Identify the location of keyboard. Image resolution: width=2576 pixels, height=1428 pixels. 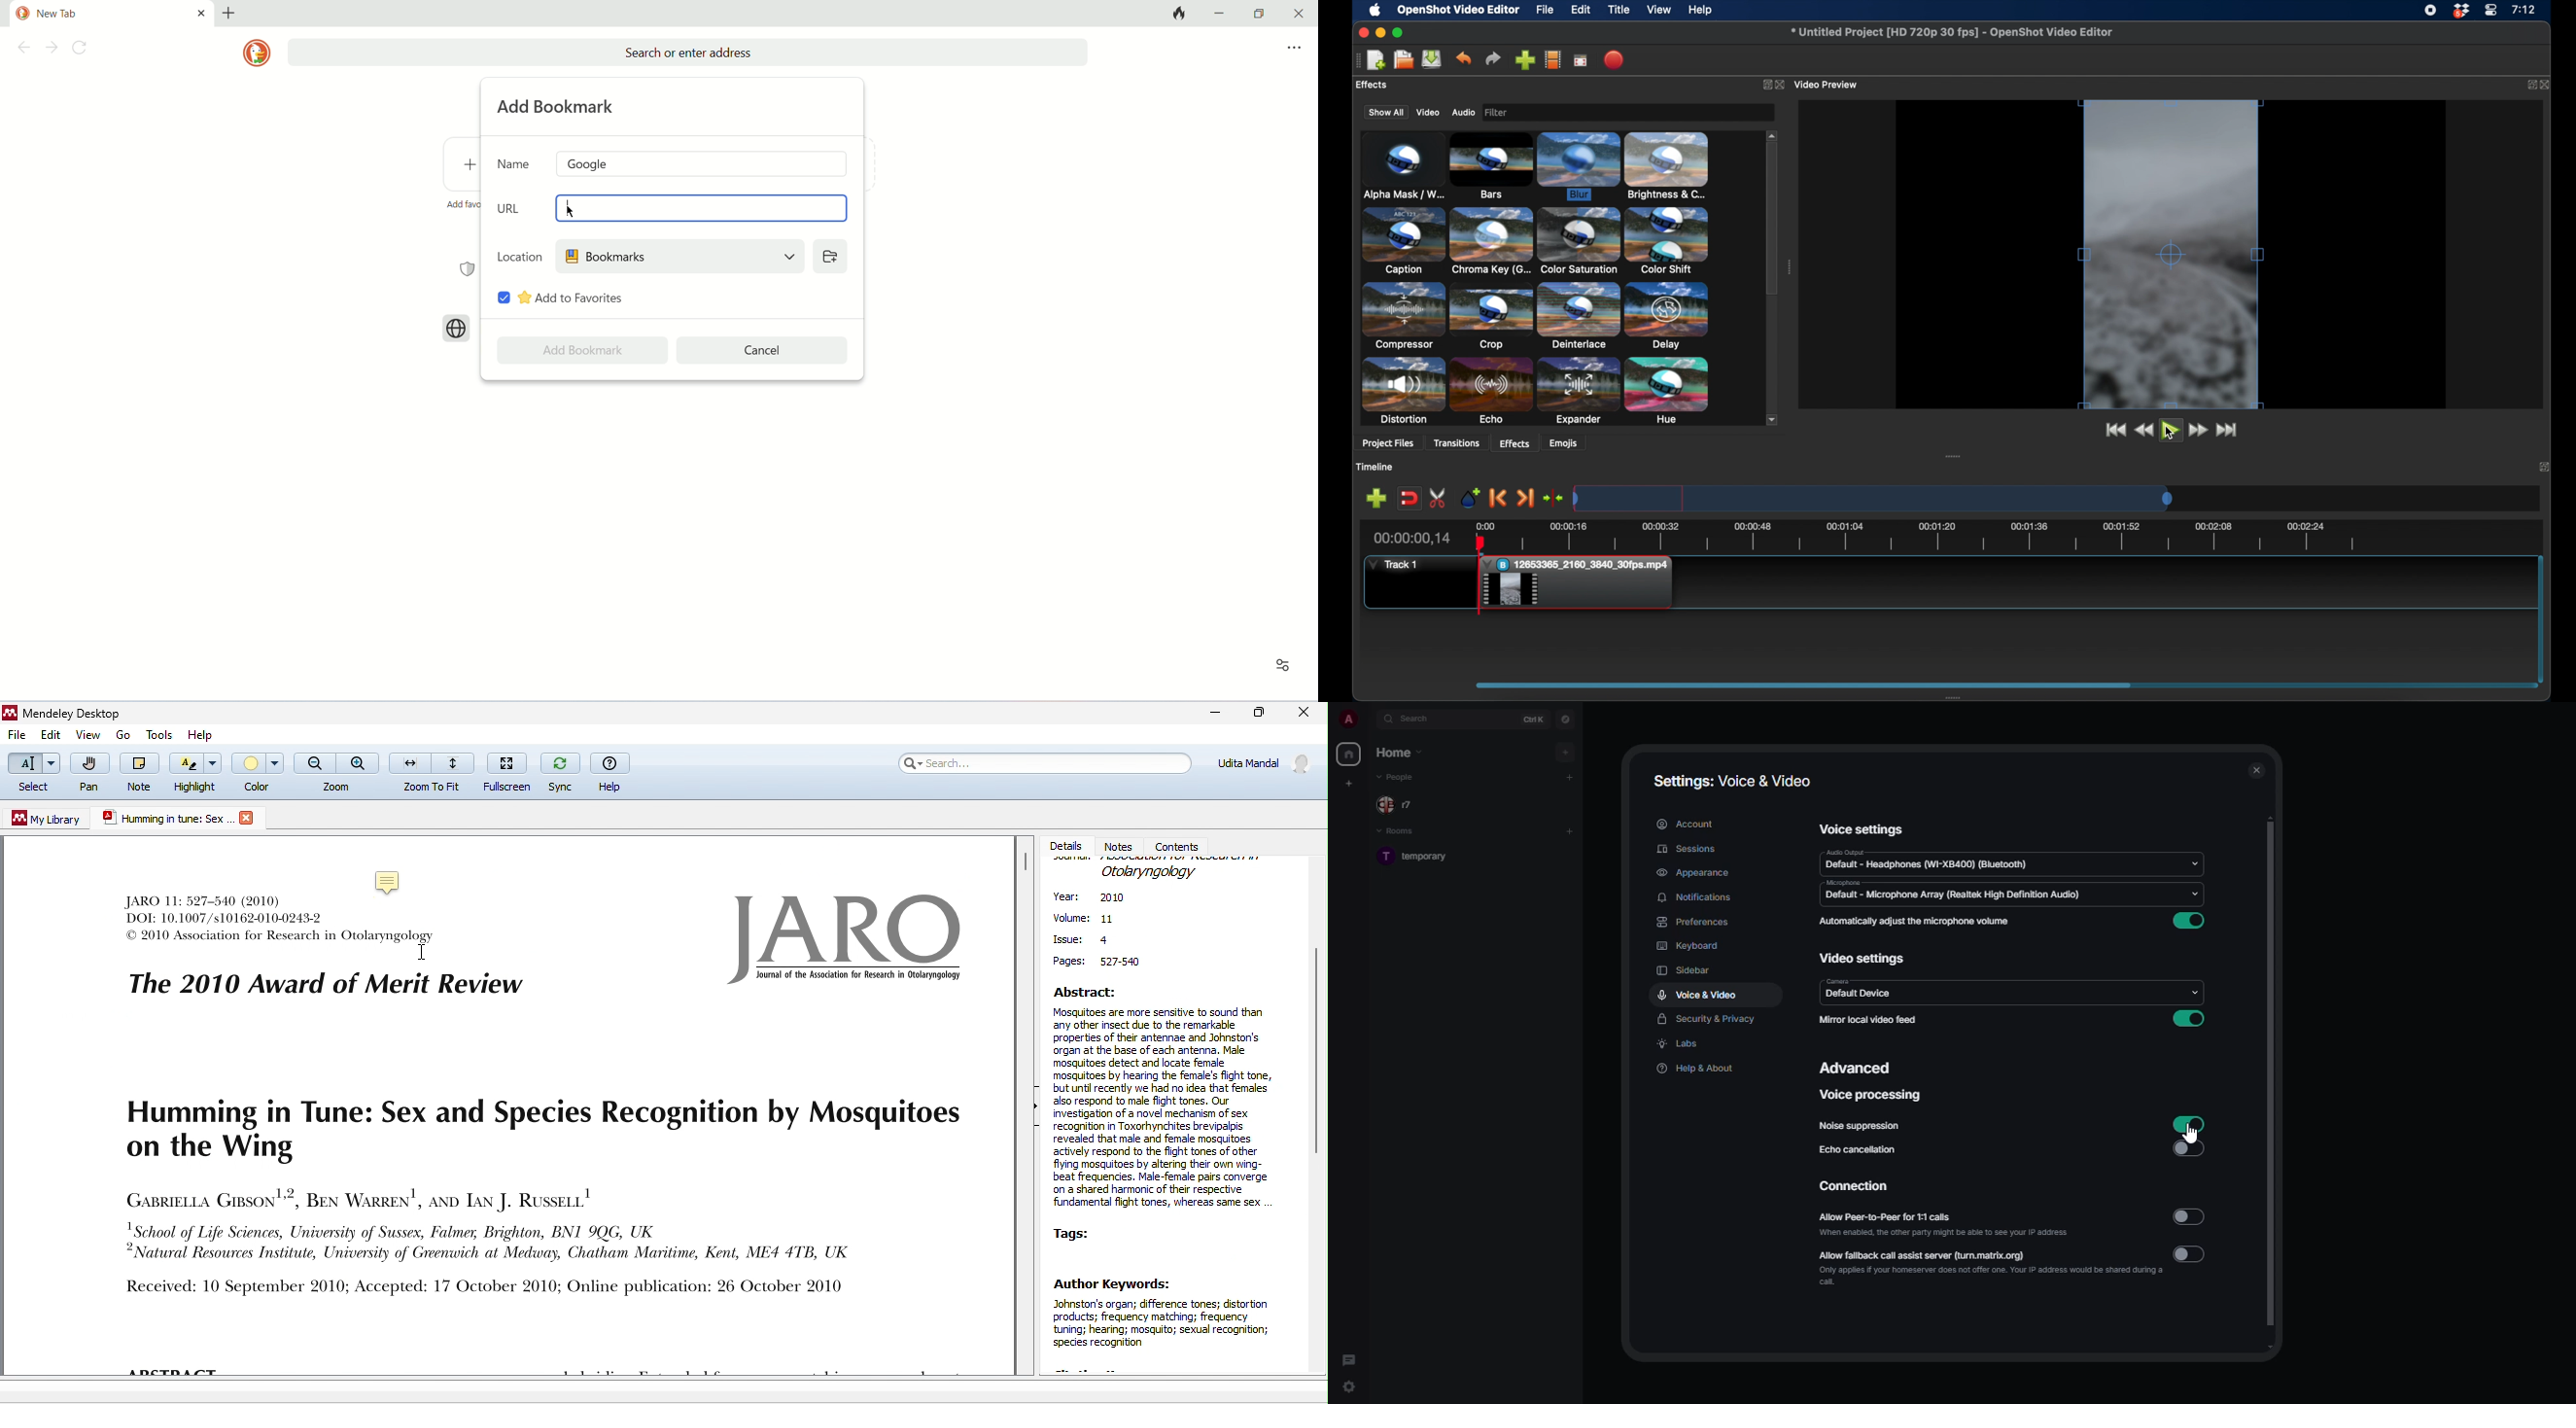
(1690, 947).